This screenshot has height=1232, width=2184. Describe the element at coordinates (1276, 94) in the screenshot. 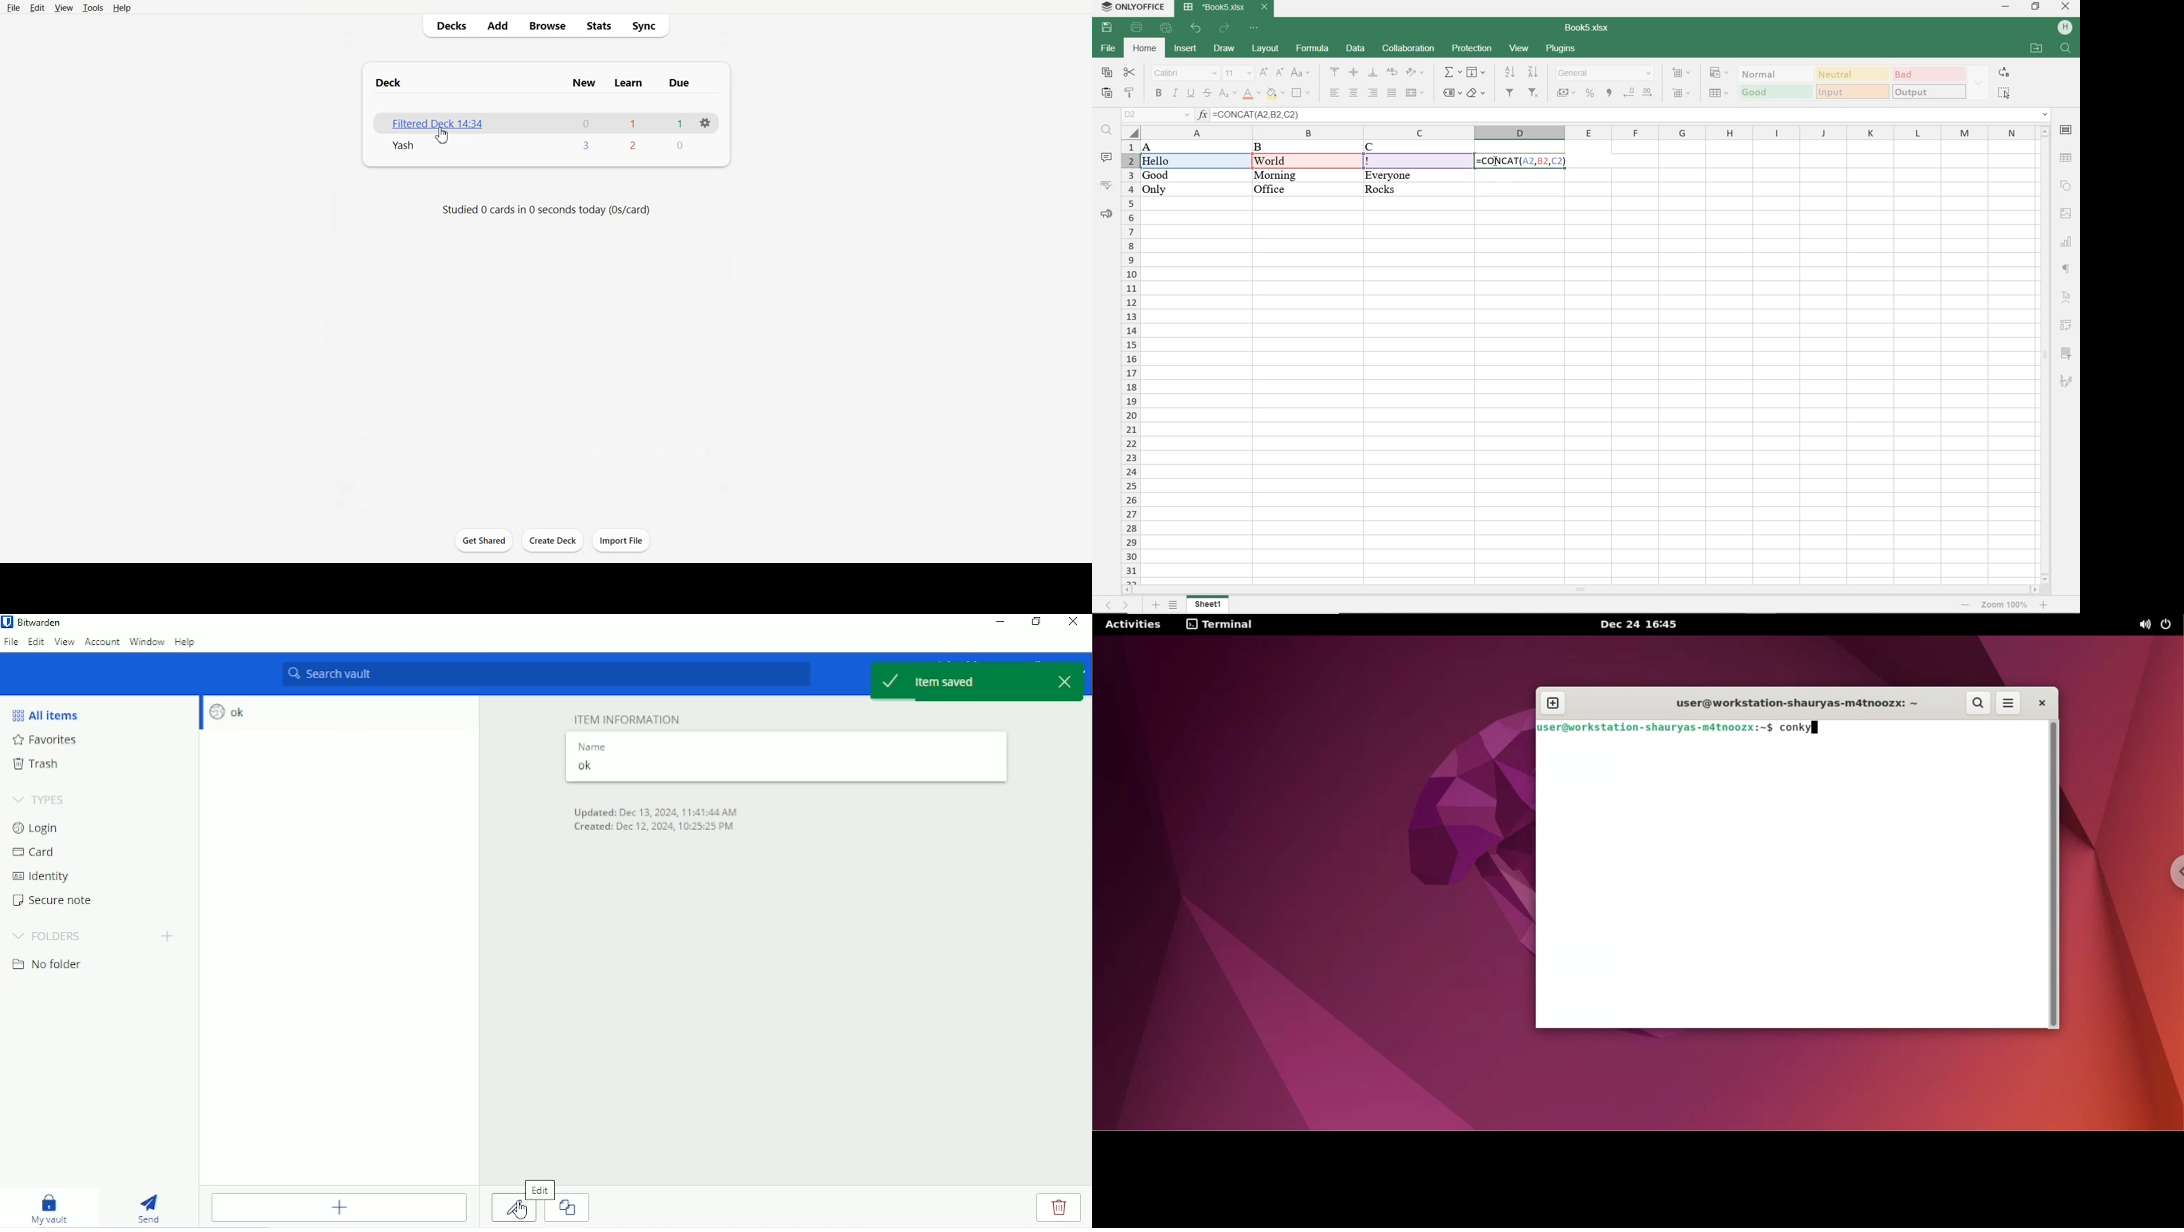

I see `FILL COLOR` at that location.